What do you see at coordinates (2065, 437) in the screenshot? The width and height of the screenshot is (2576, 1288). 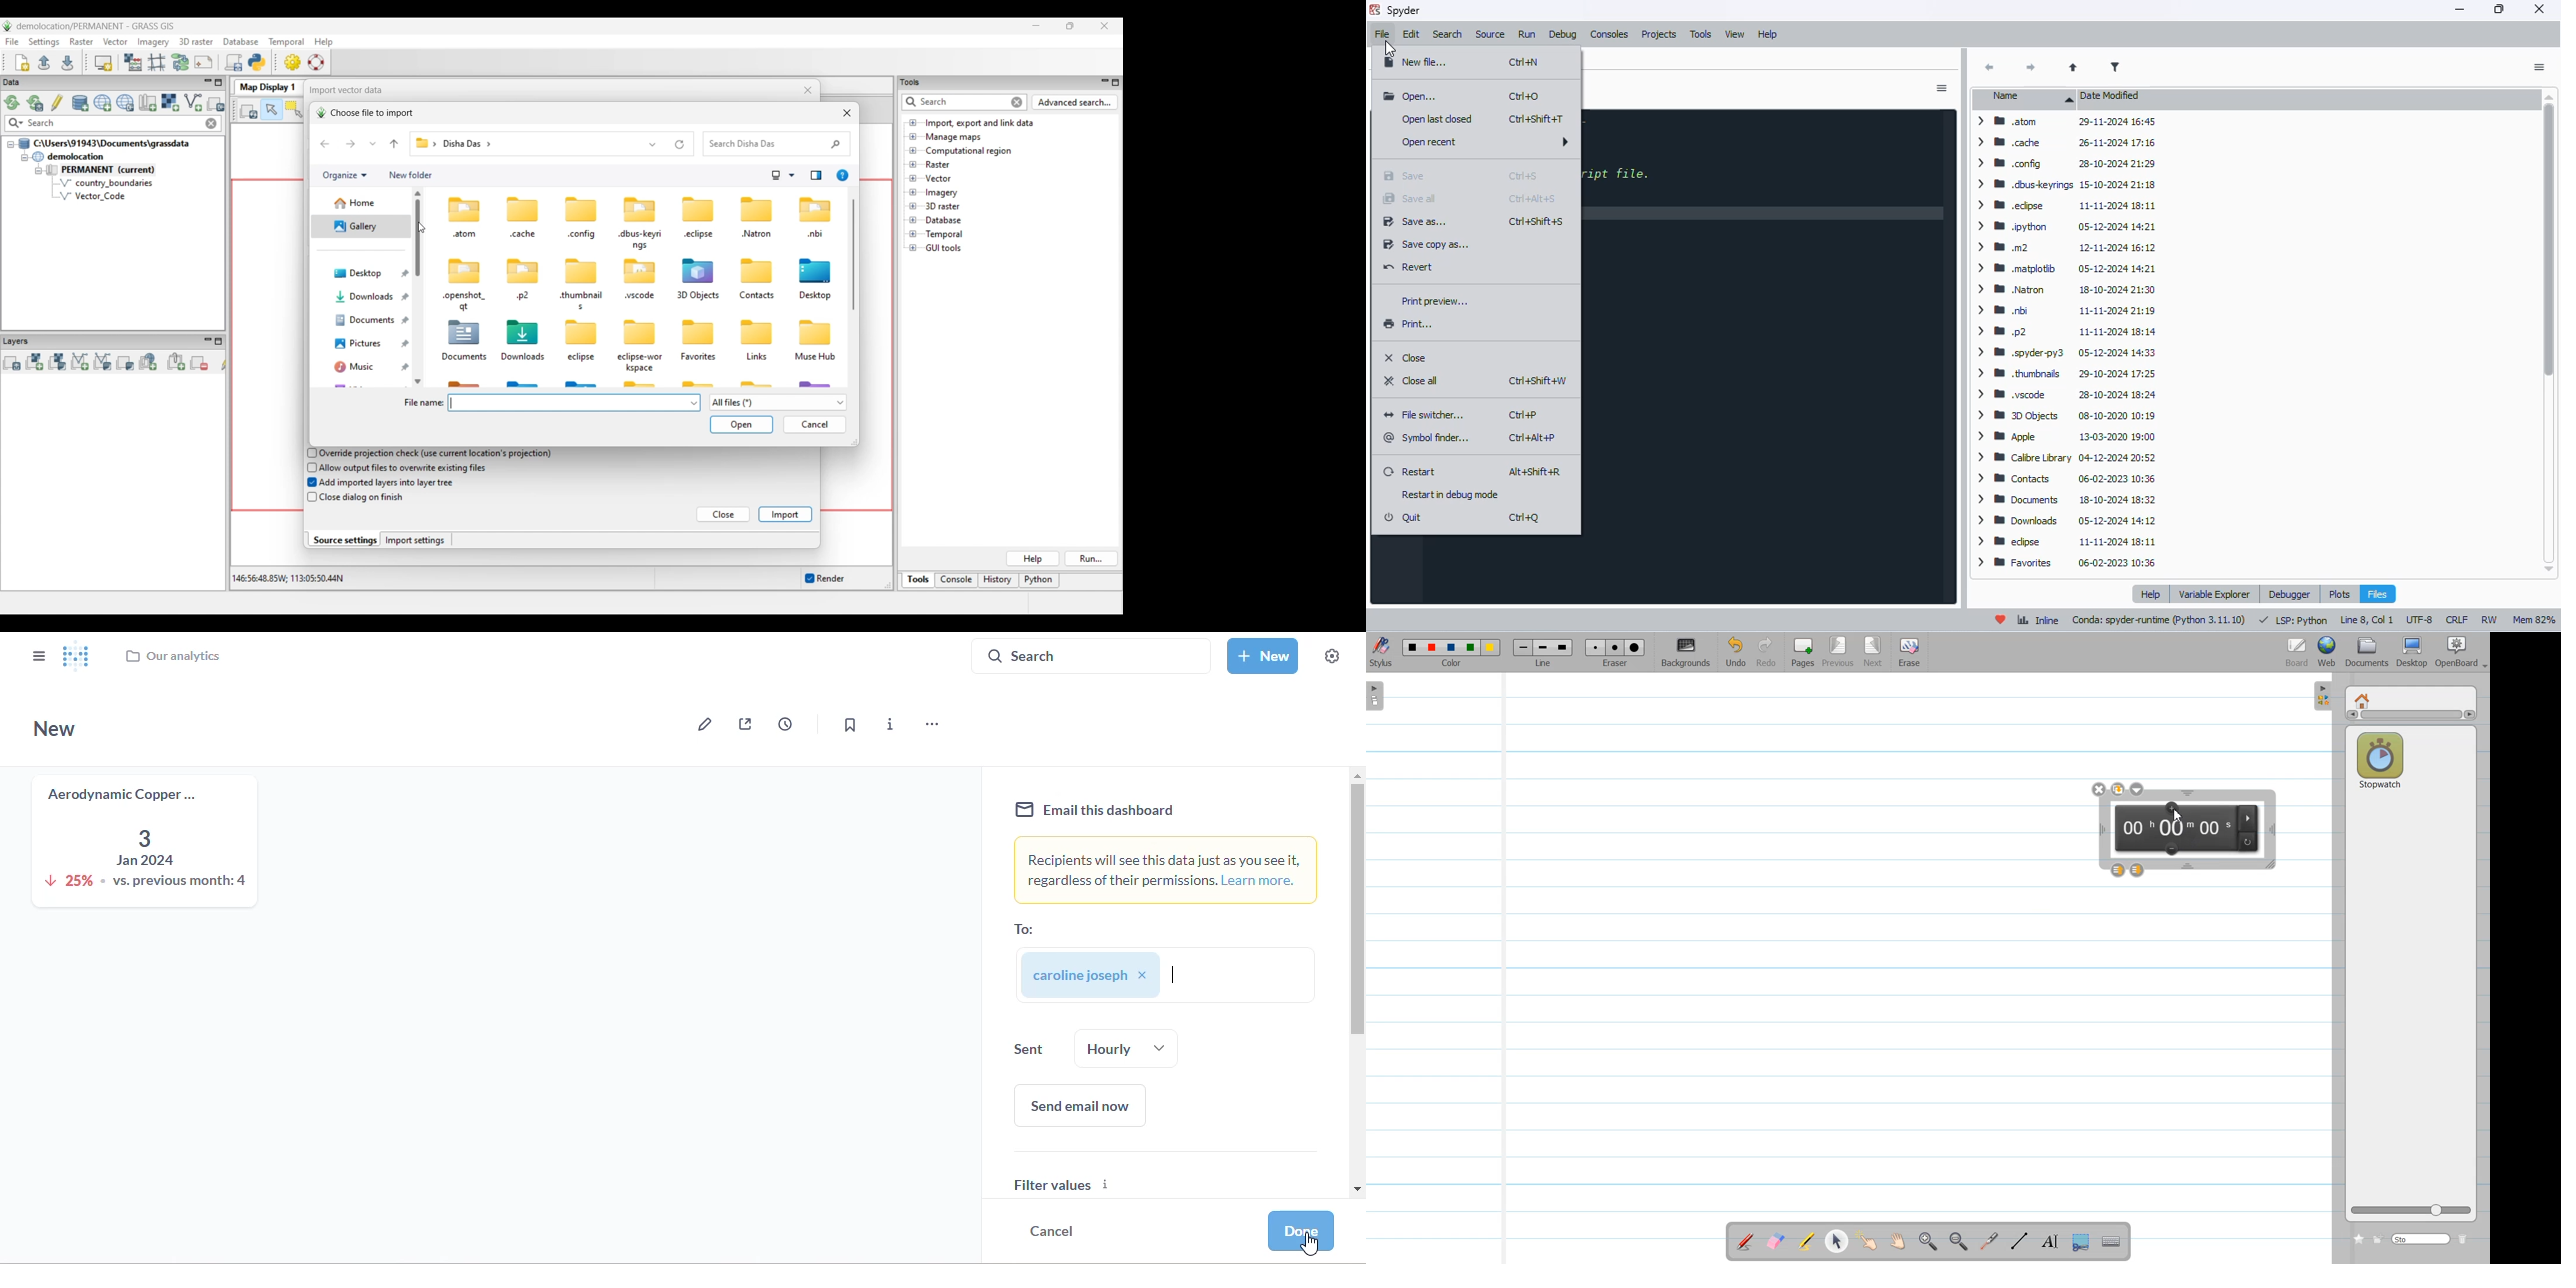 I see `> IB Apple 13-03-2020 19:00` at bounding box center [2065, 437].